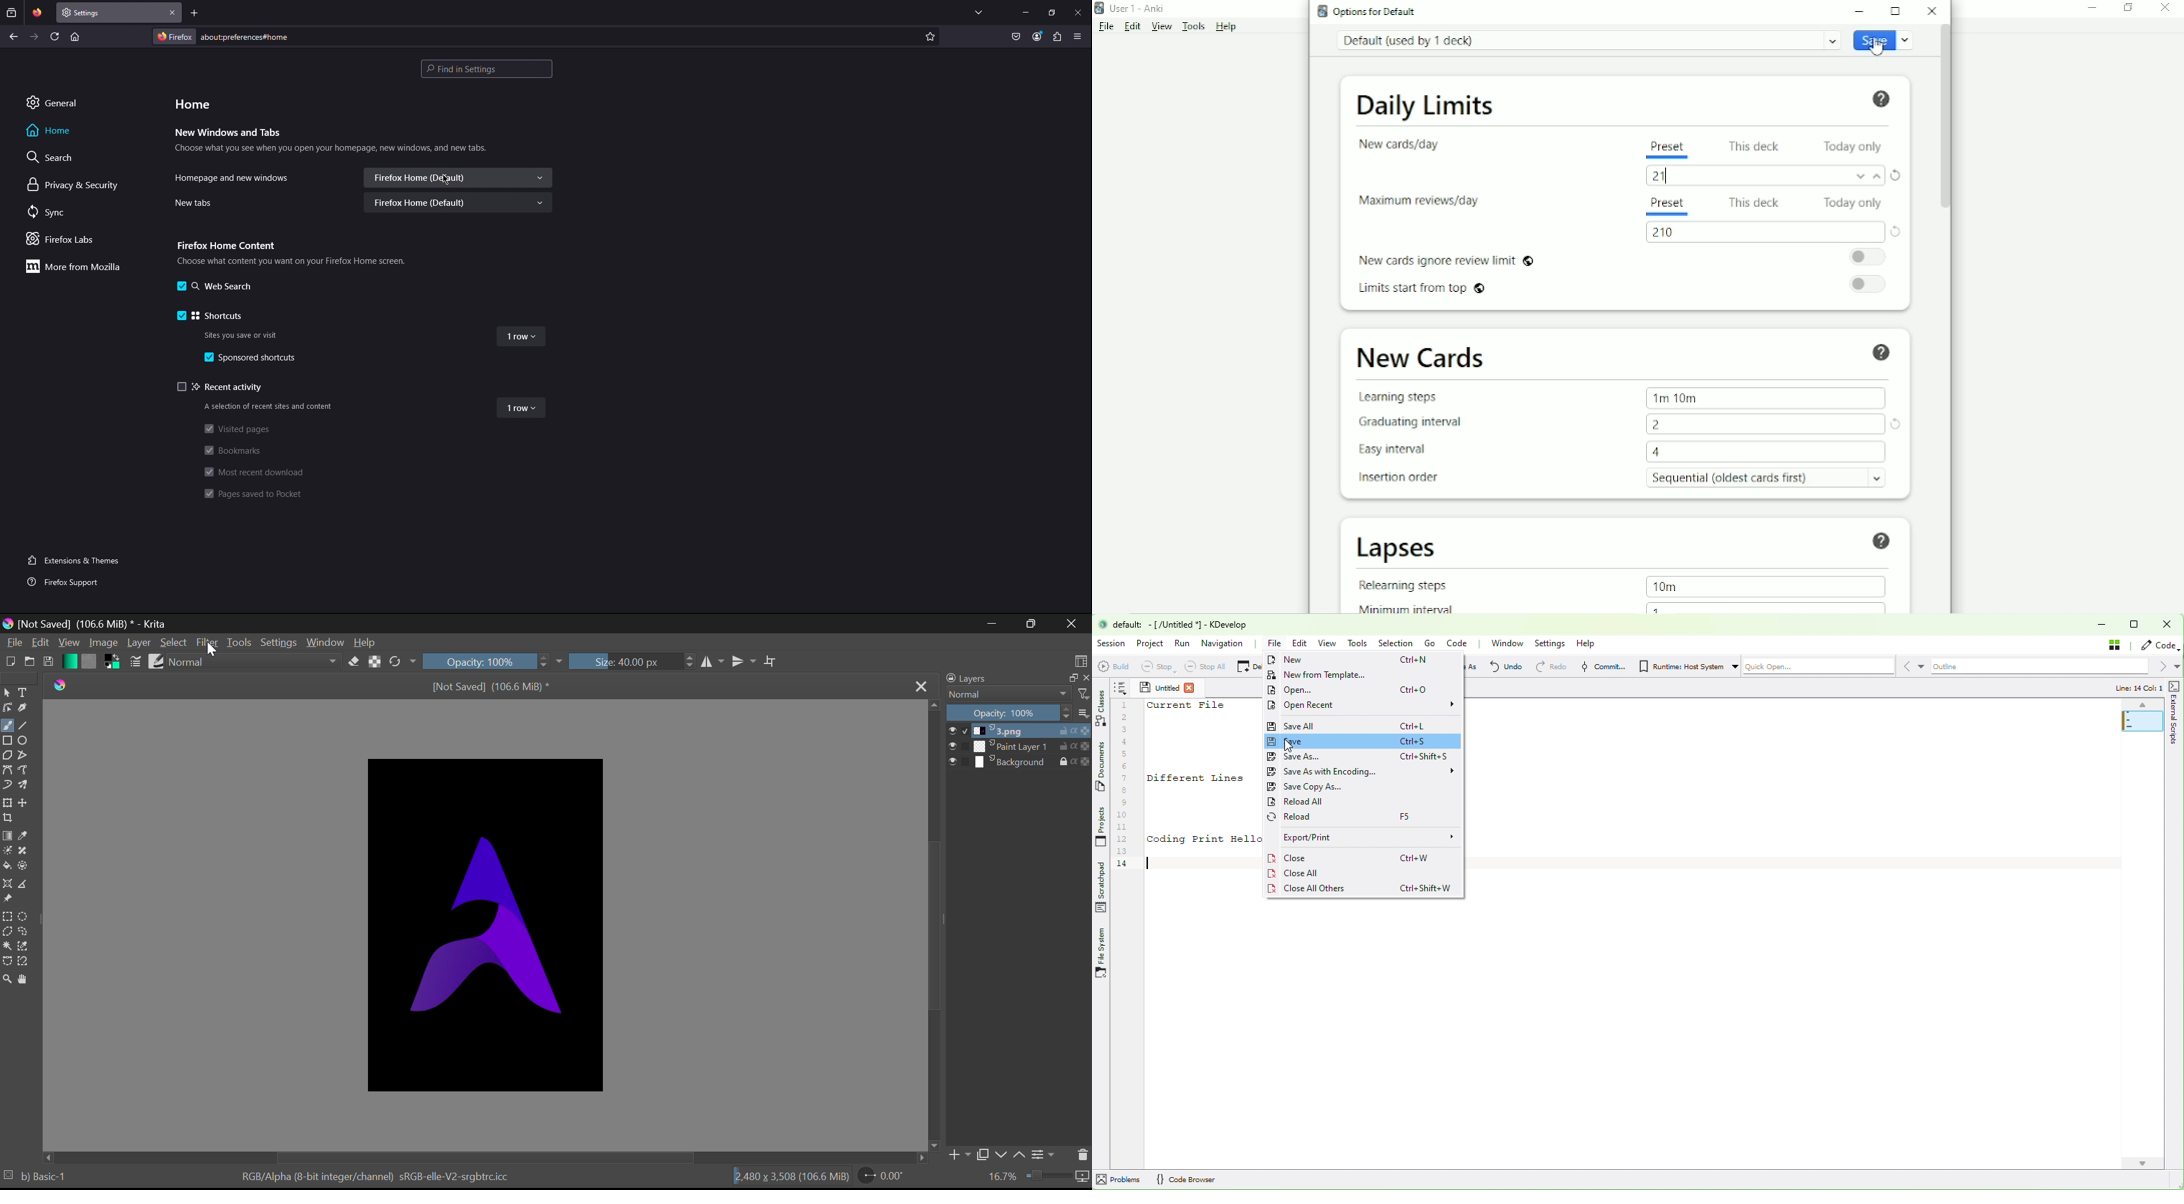 The width and height of the screenshot is (2184, 1204). I want to click on Maximize, so click(1895, 12).